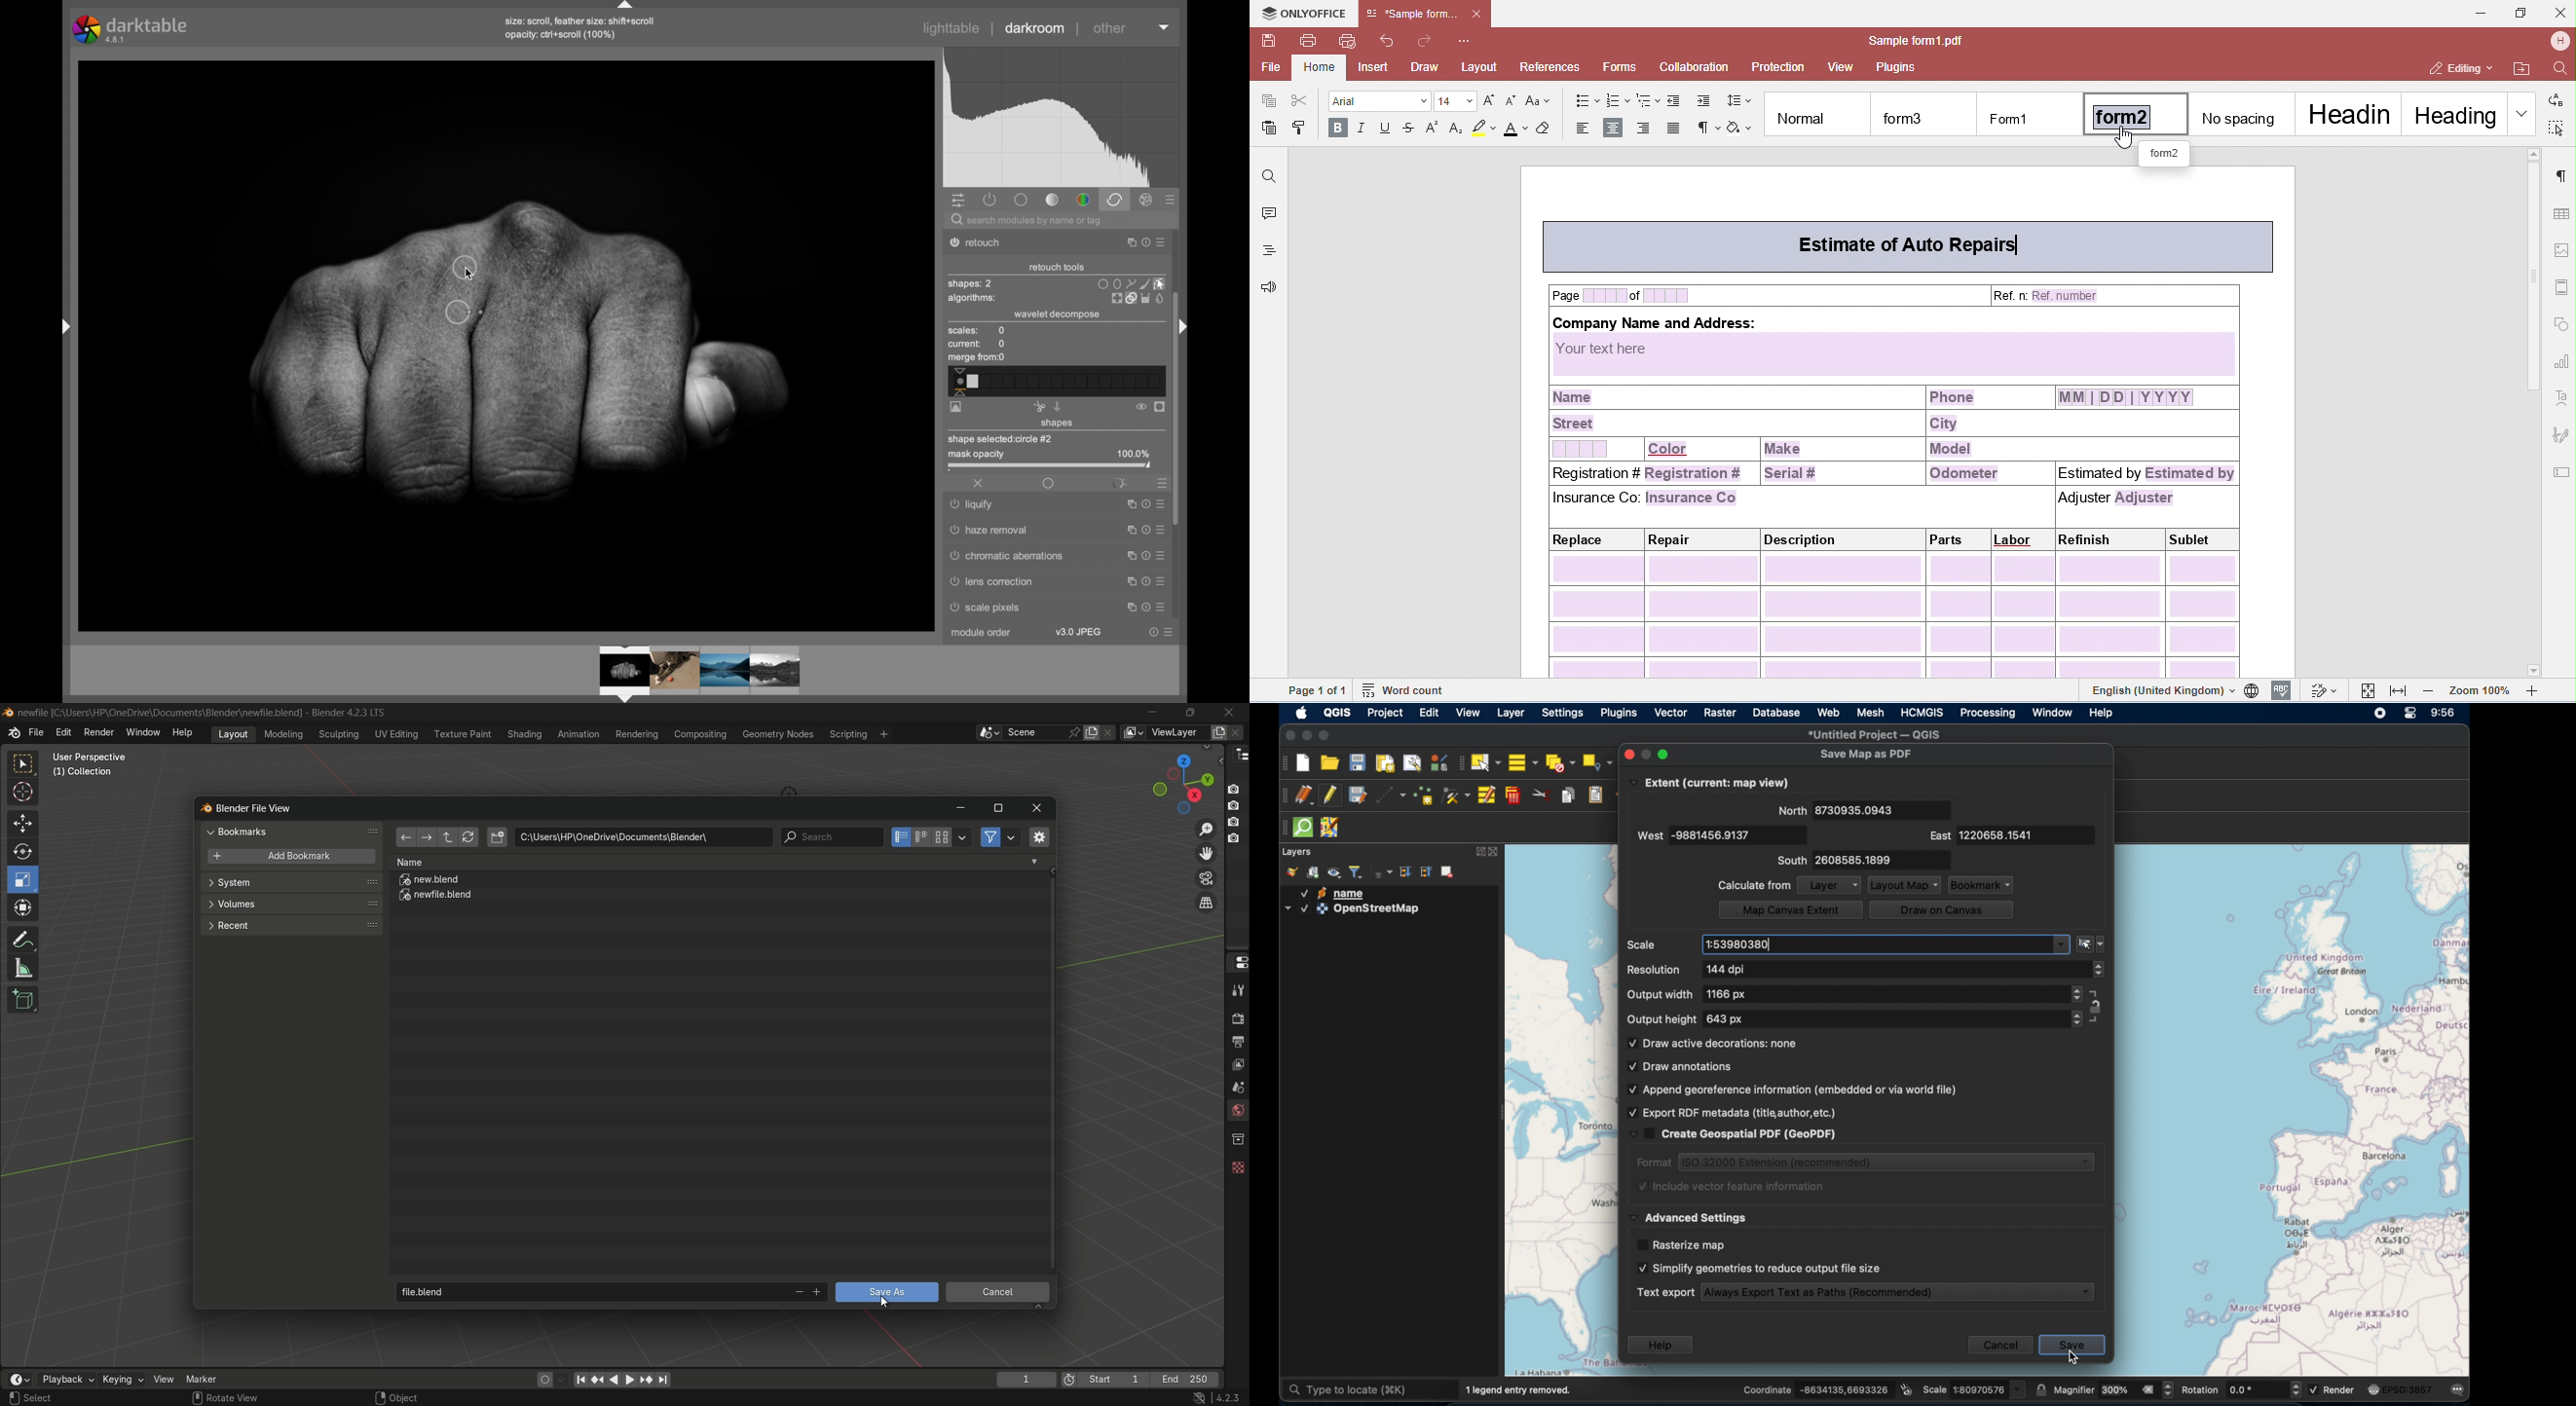 This screenshot has width=2576, height=1428. I want to click on texture paint menu, so click(462, 733).